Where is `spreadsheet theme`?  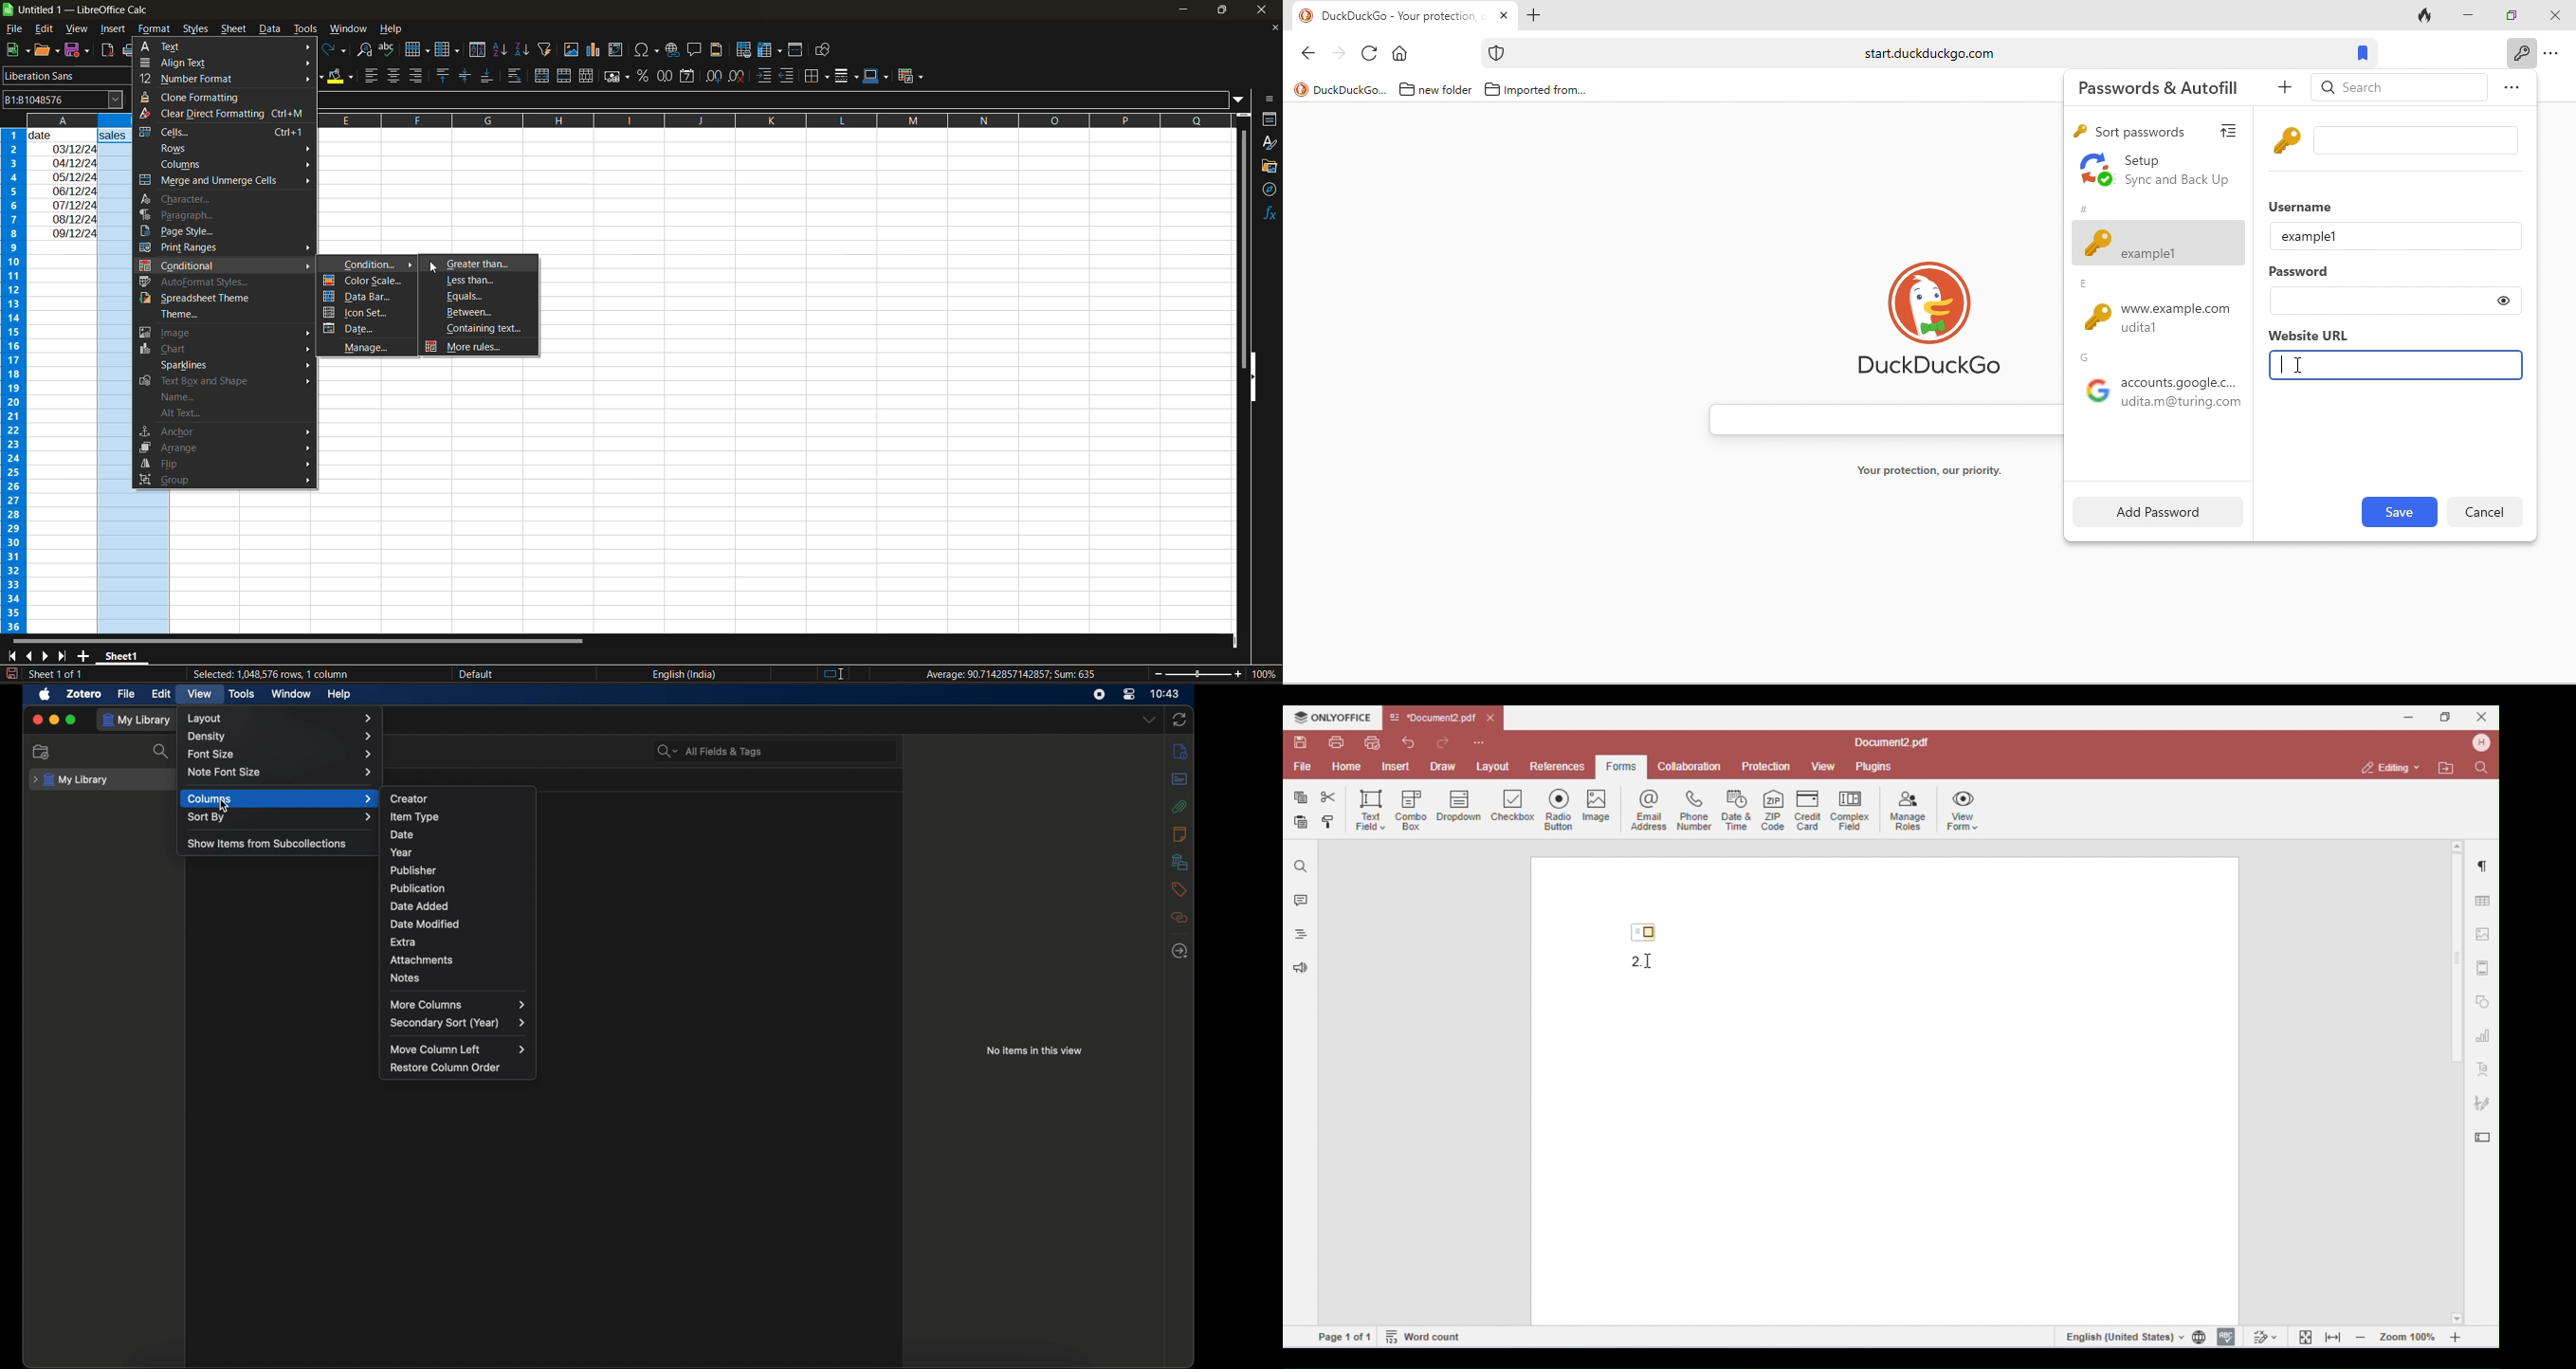 spreadsheet theme is located at coordinates (213, 297).